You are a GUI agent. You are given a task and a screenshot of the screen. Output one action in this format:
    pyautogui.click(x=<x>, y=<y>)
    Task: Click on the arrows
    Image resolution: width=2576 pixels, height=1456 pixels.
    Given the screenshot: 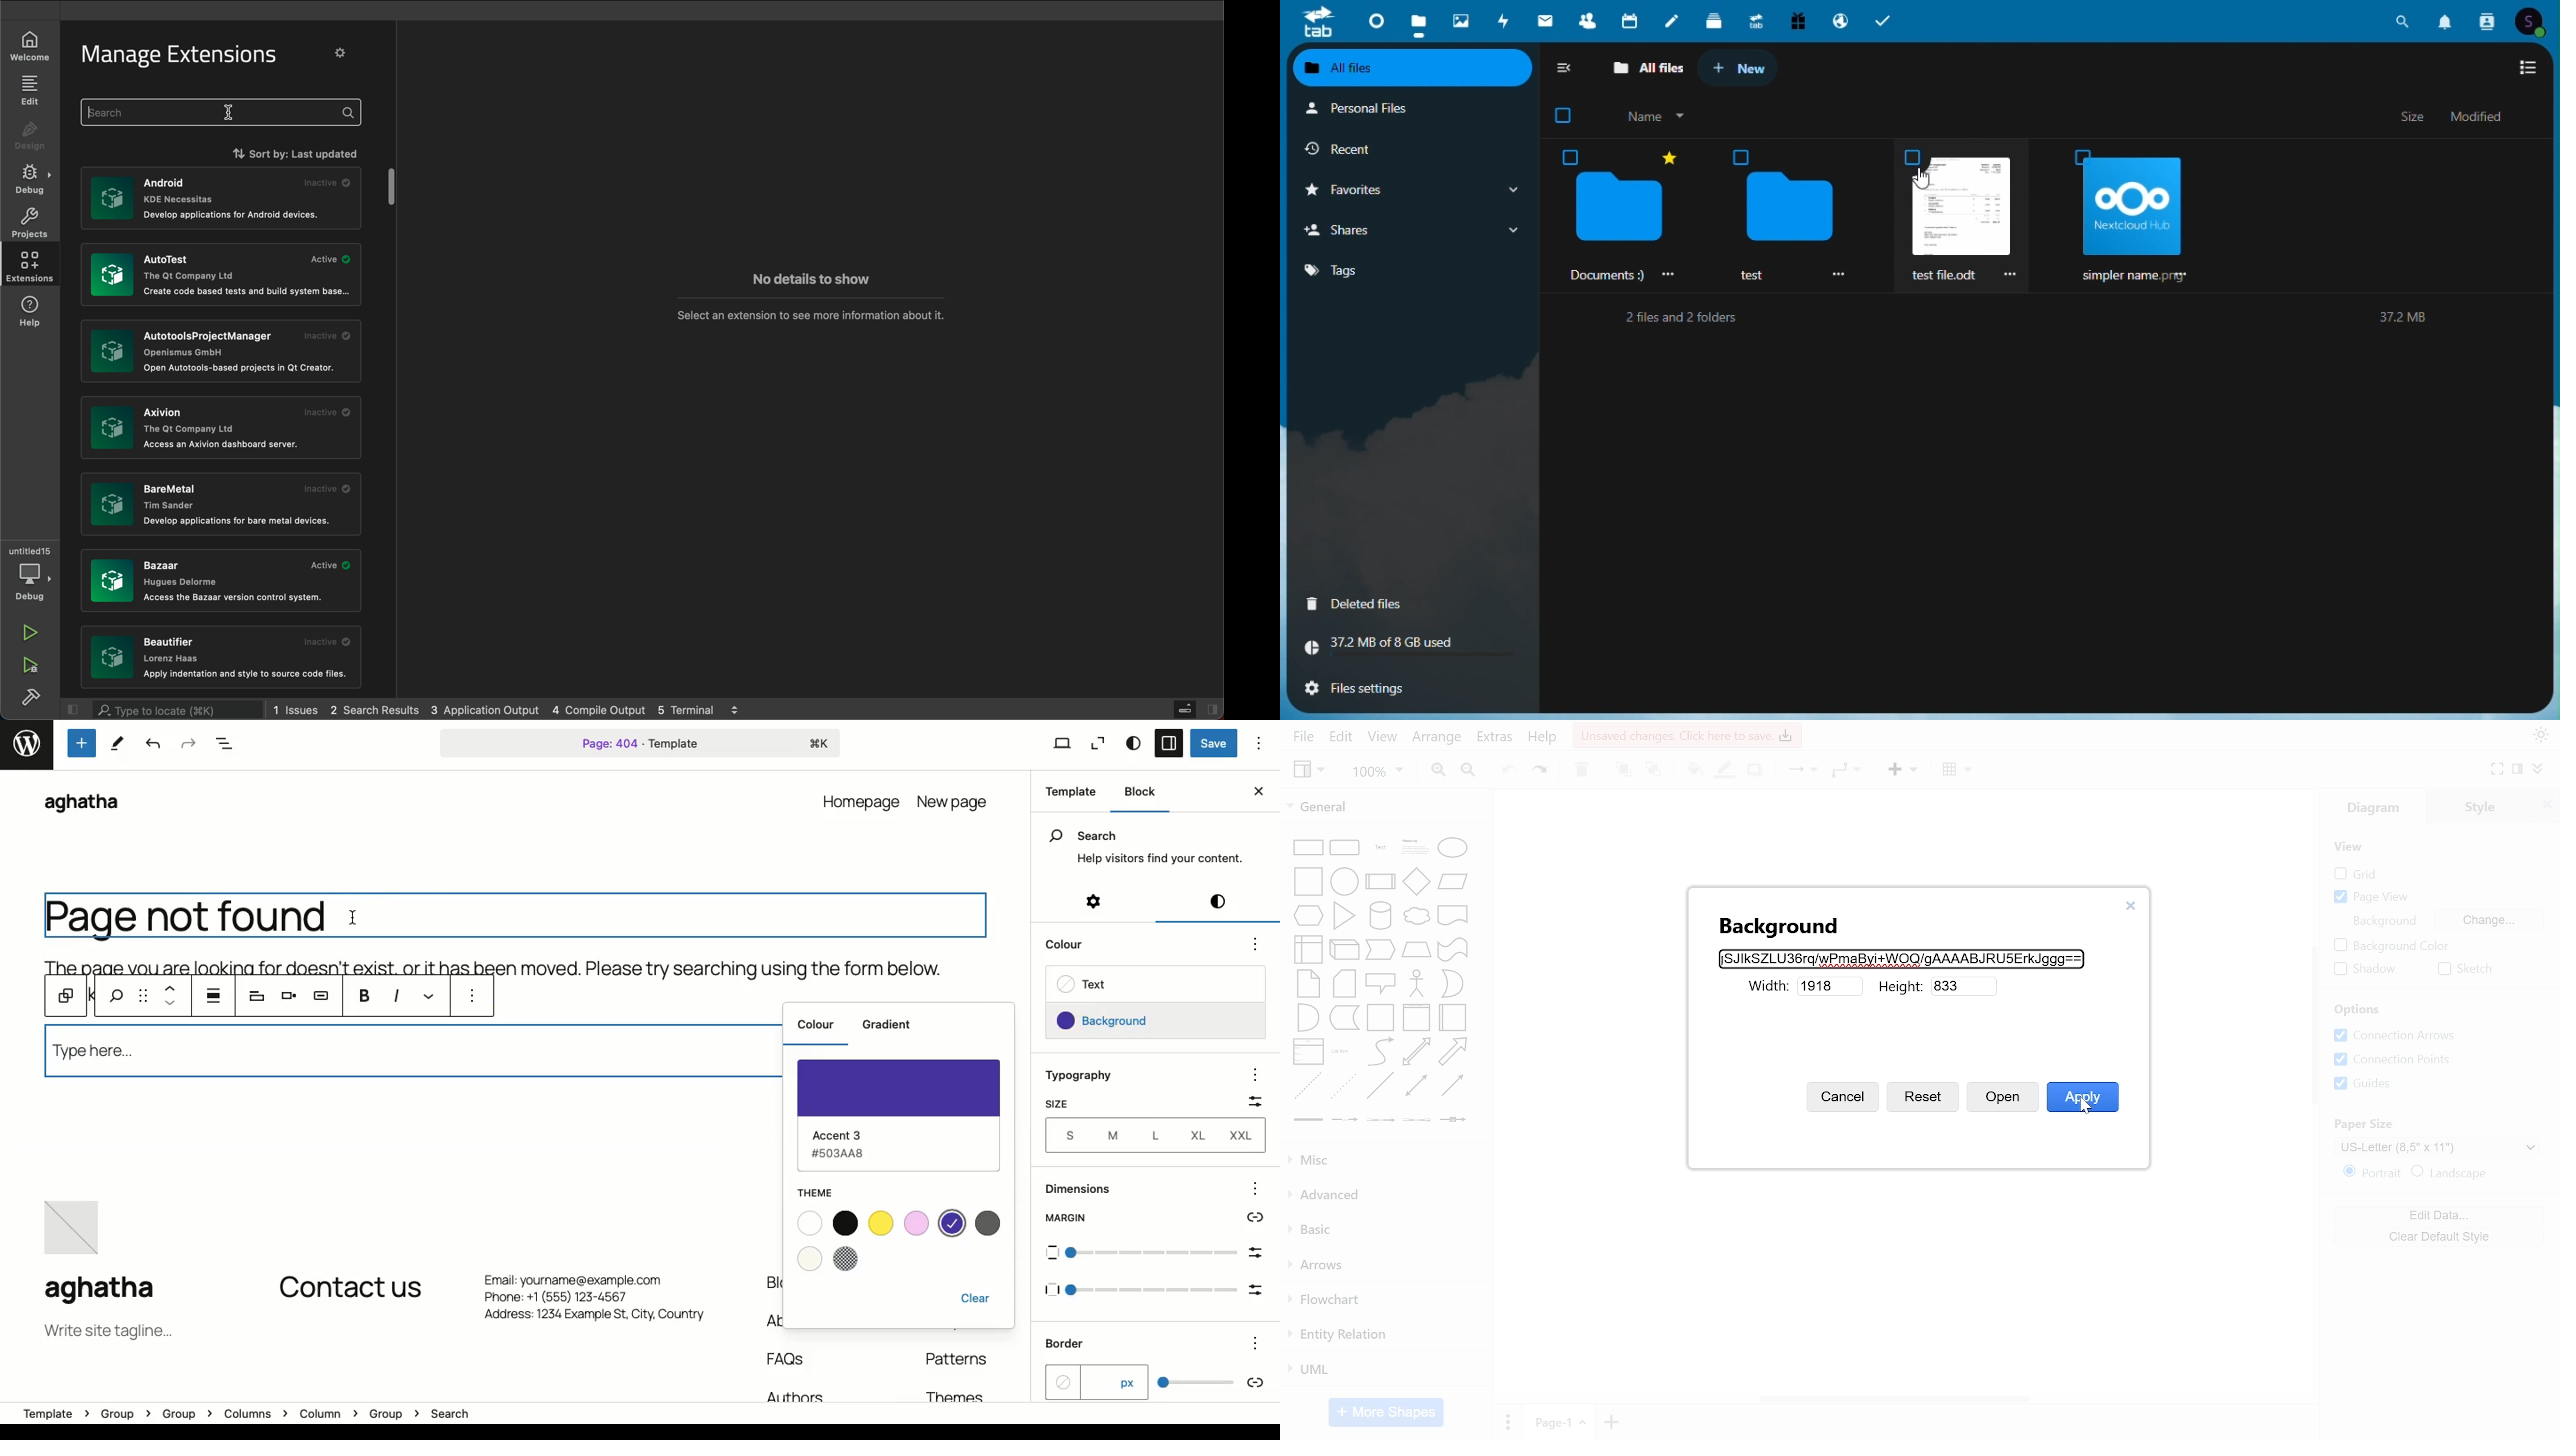 What is the action you would take?
    pyautogui.click(x=1384, y=1267)
    